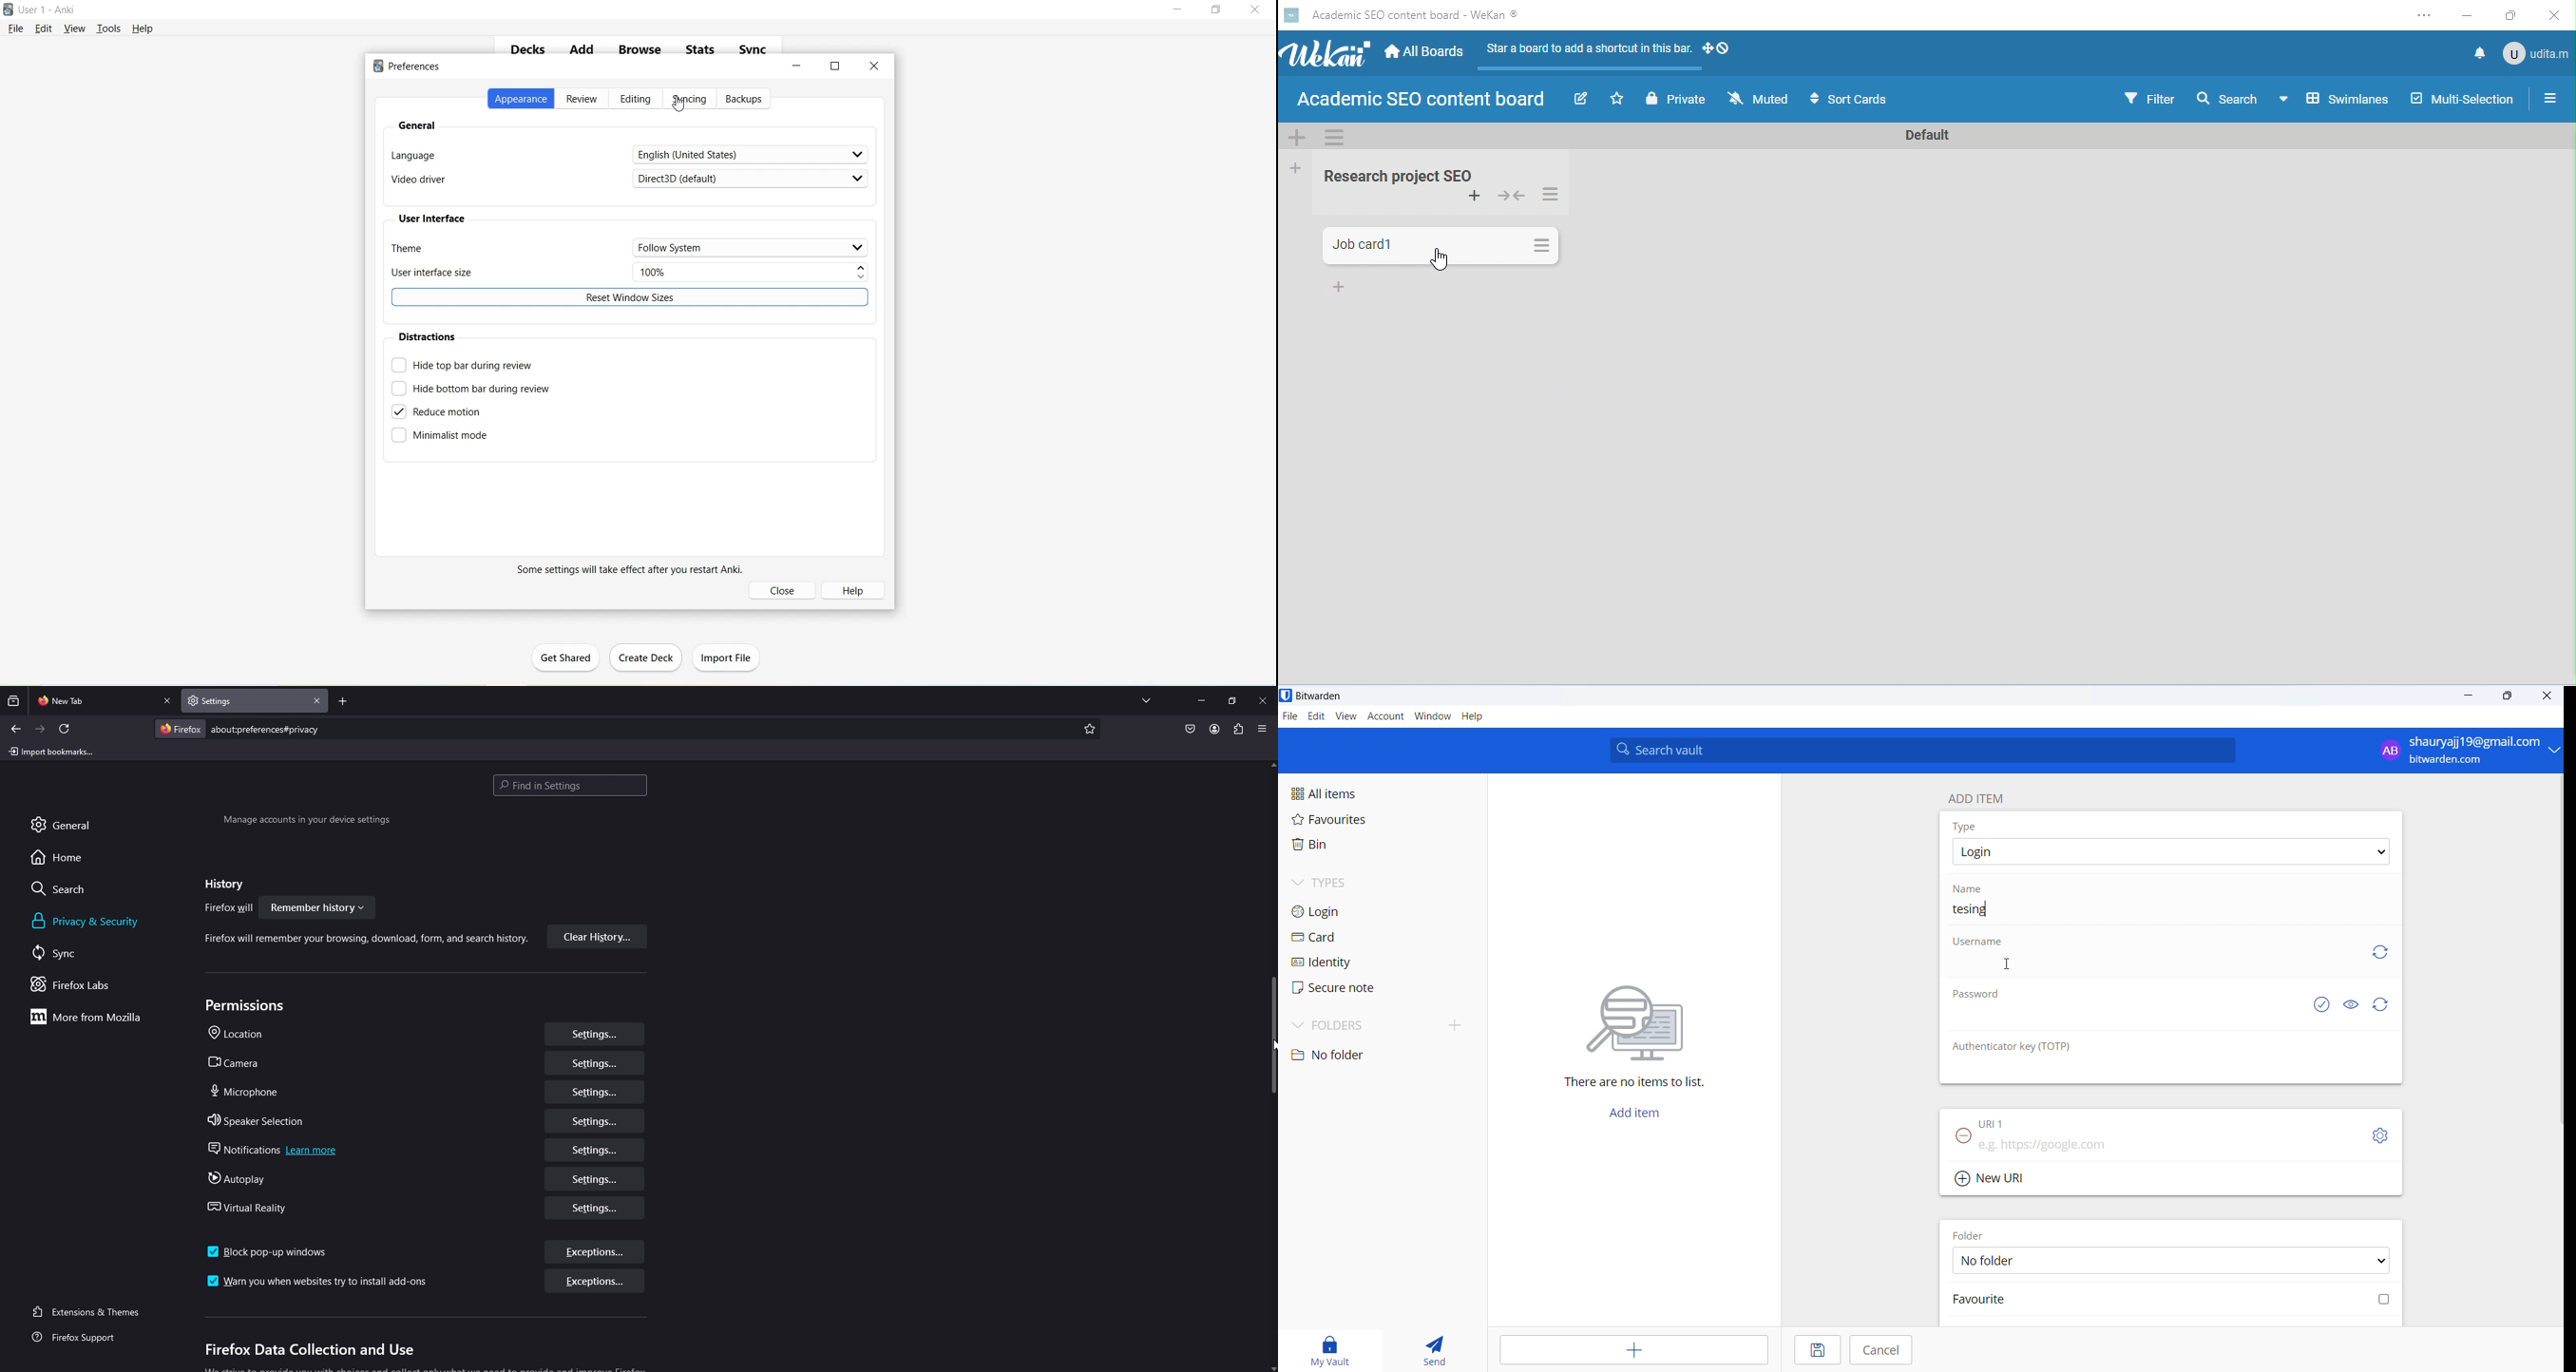  I want to click on Backups, so click(747, 99).